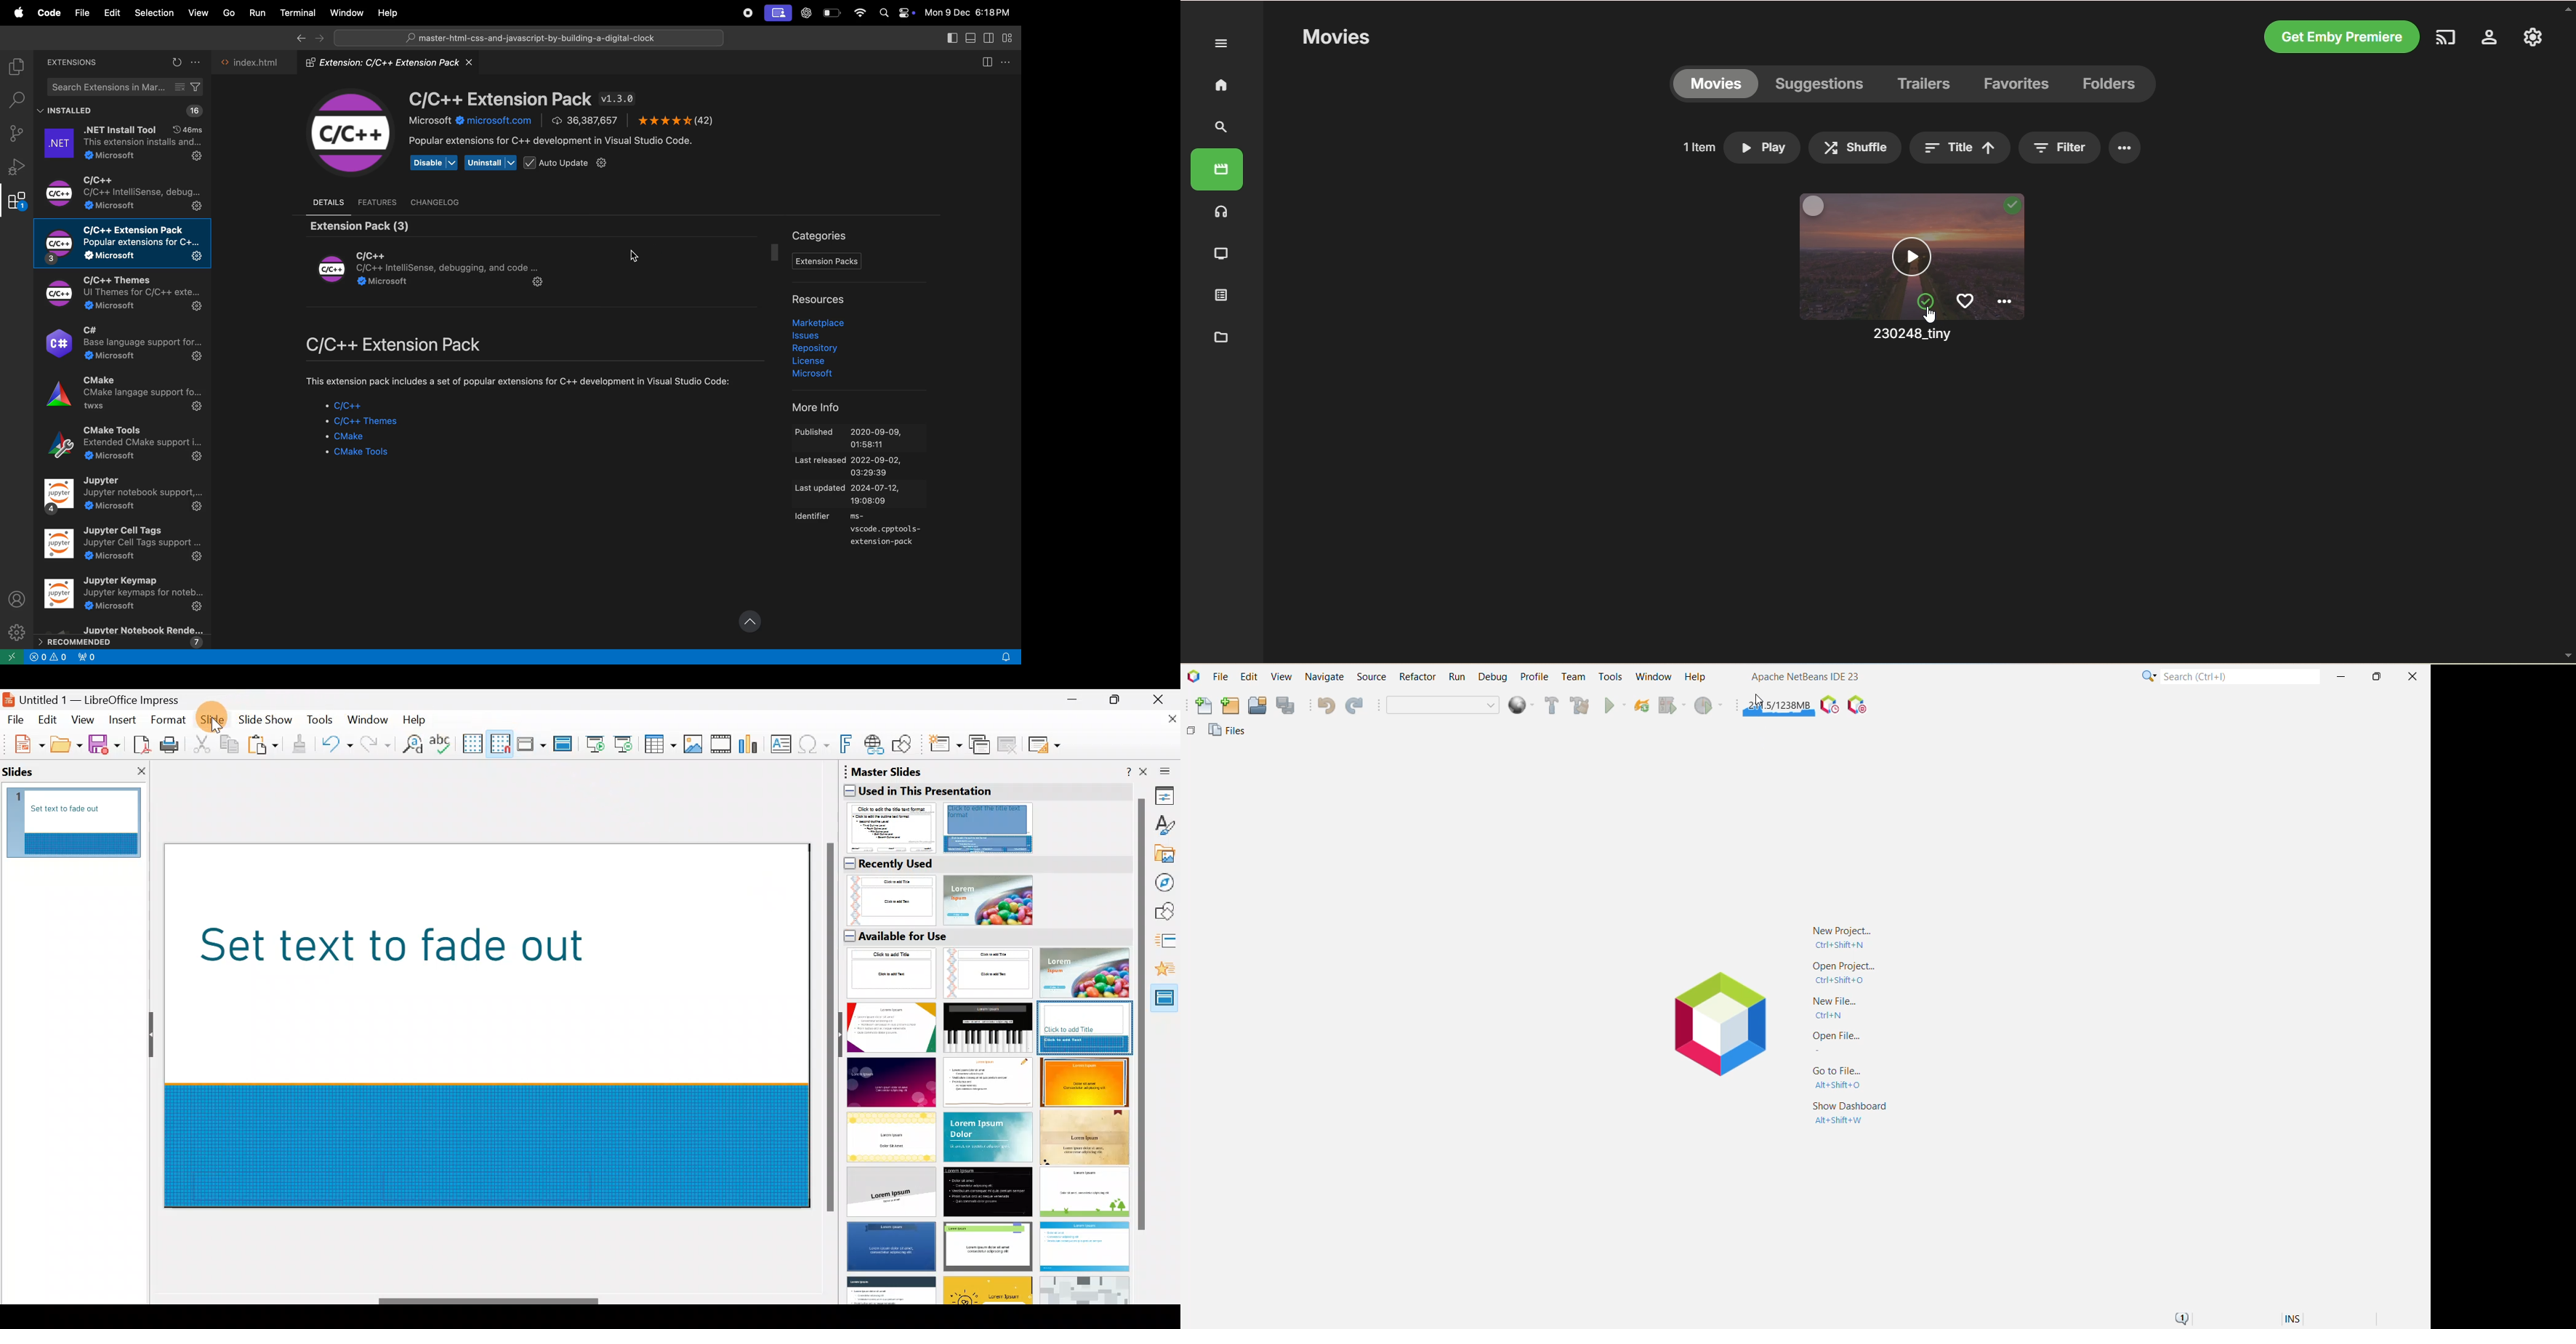 The image size is (2576, 1344). Describe the element at coordinates (1855, 148) in the screenshot. I see `shuffle` at that location.